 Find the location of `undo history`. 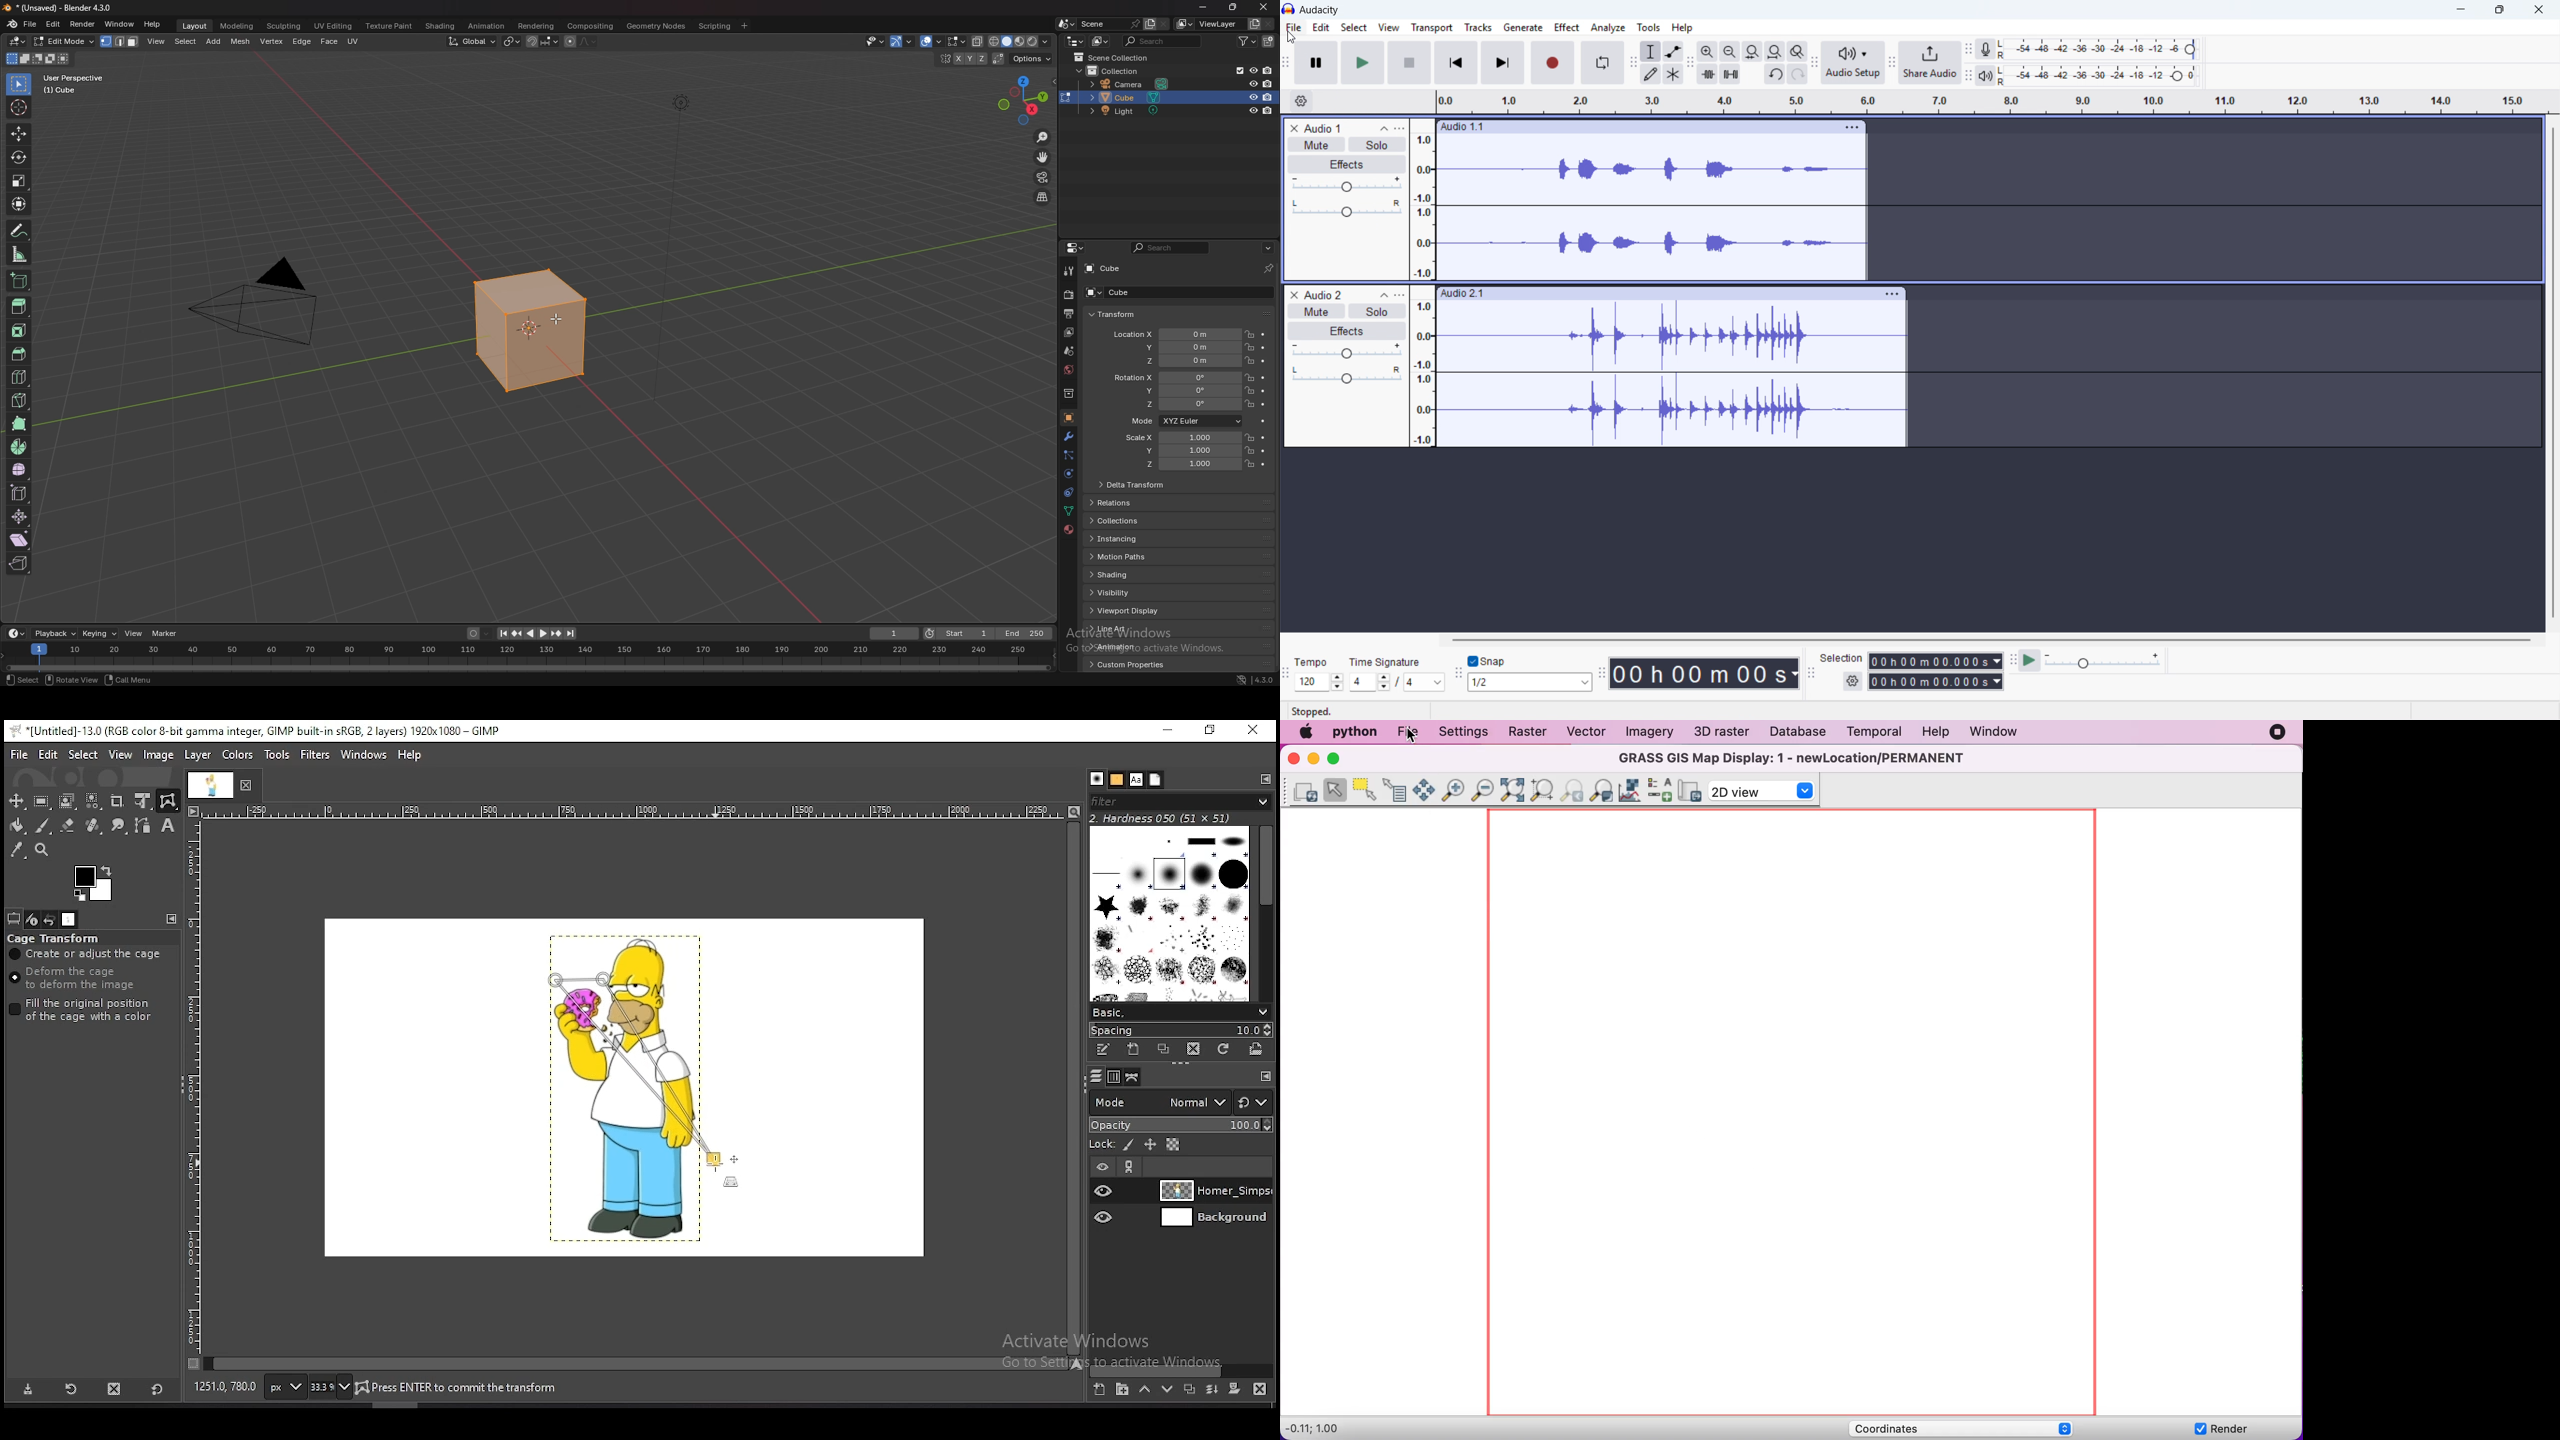

undo history is located at coordinates (50, 919).